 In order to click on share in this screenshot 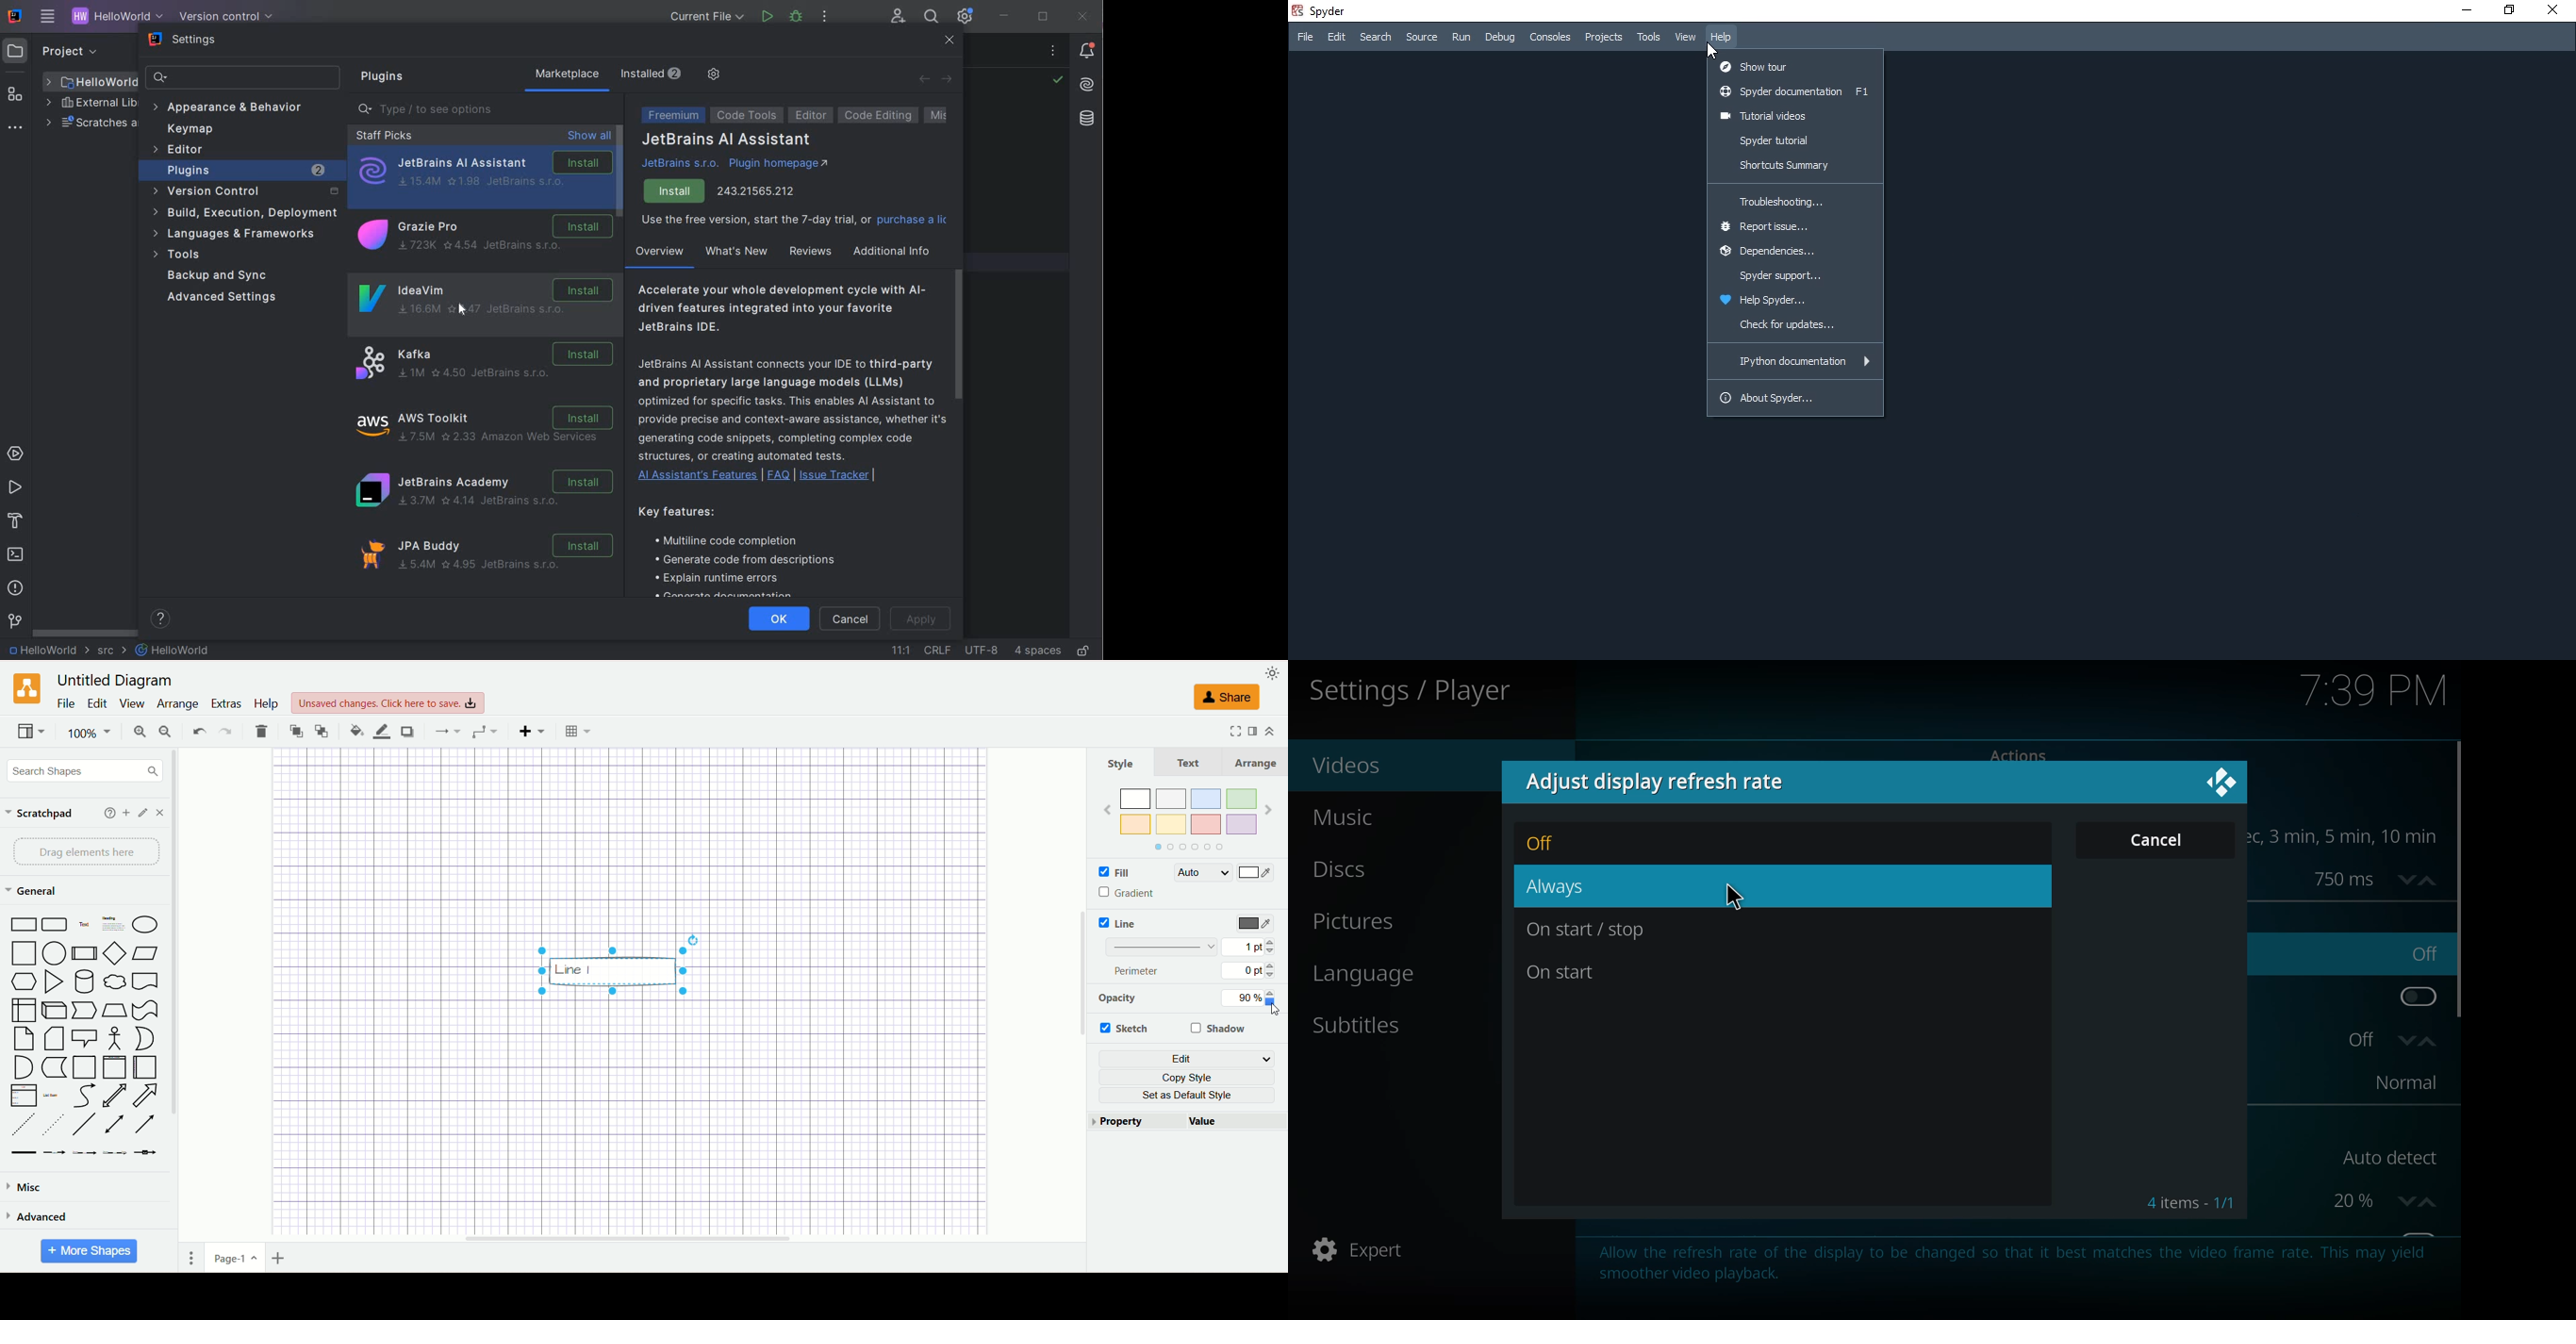, I will do `click(1225, 697)`.